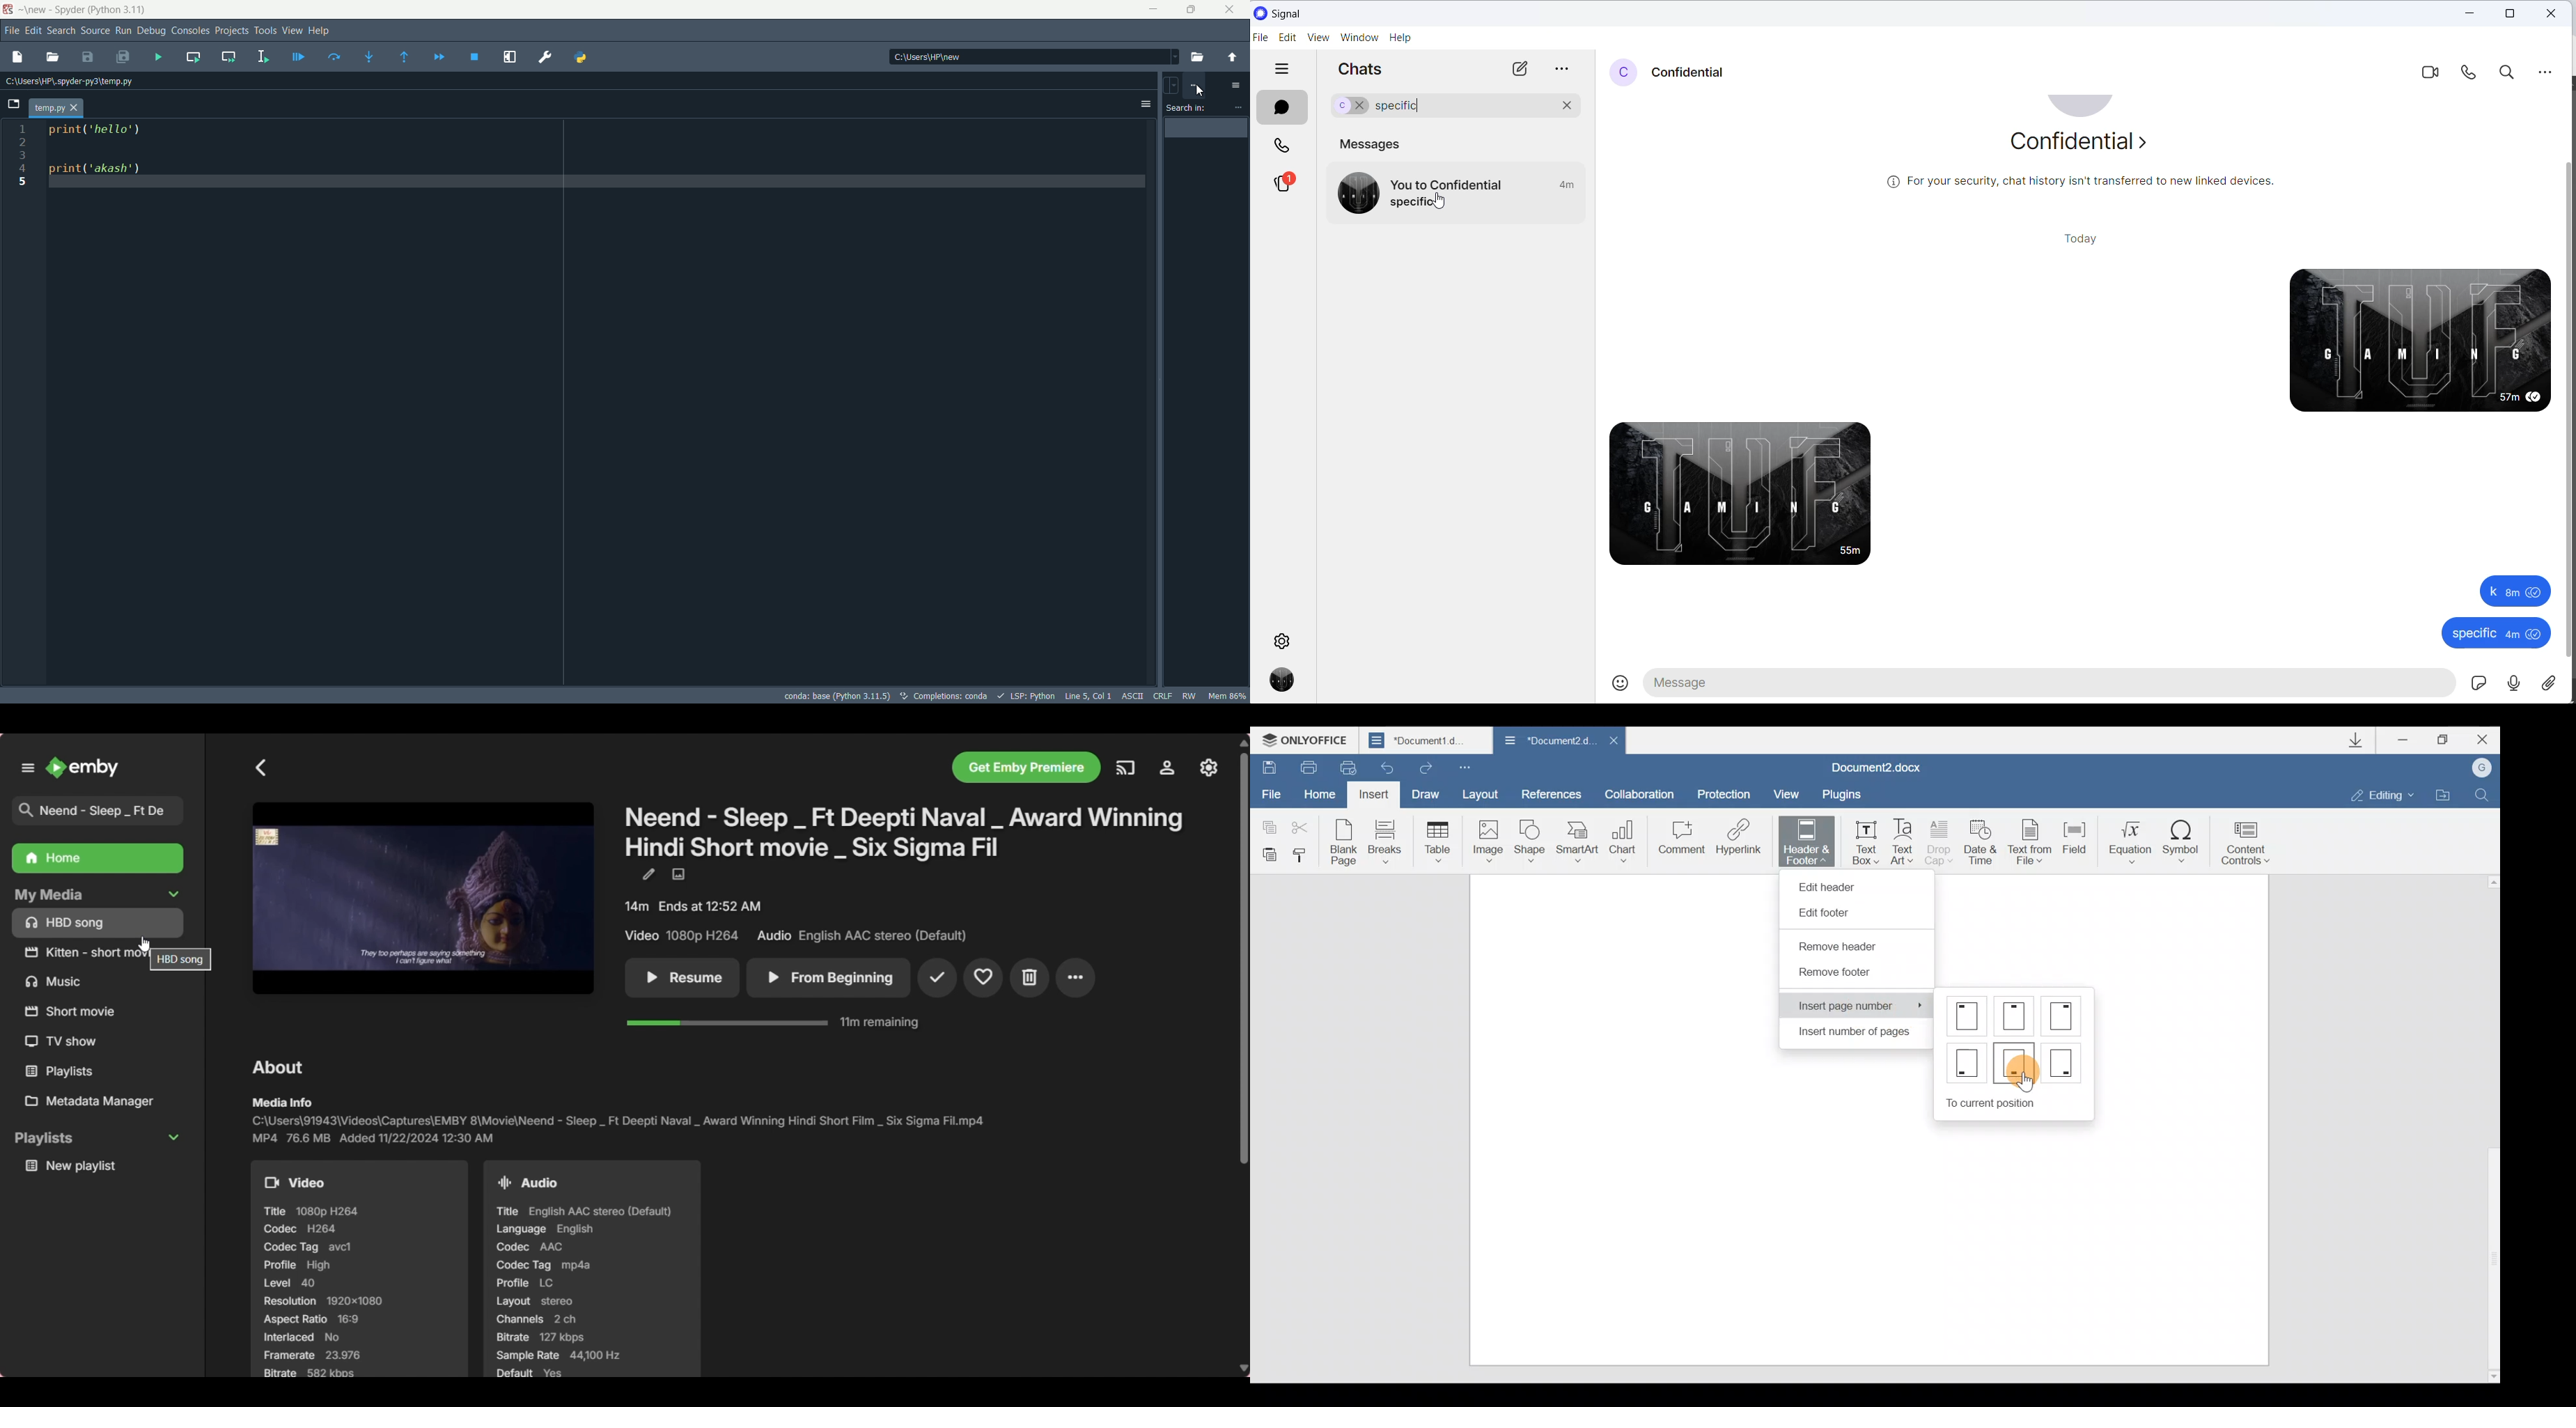  Describe the element at coordinates (1552, 793) in the screenshot. I see `References` at that location.